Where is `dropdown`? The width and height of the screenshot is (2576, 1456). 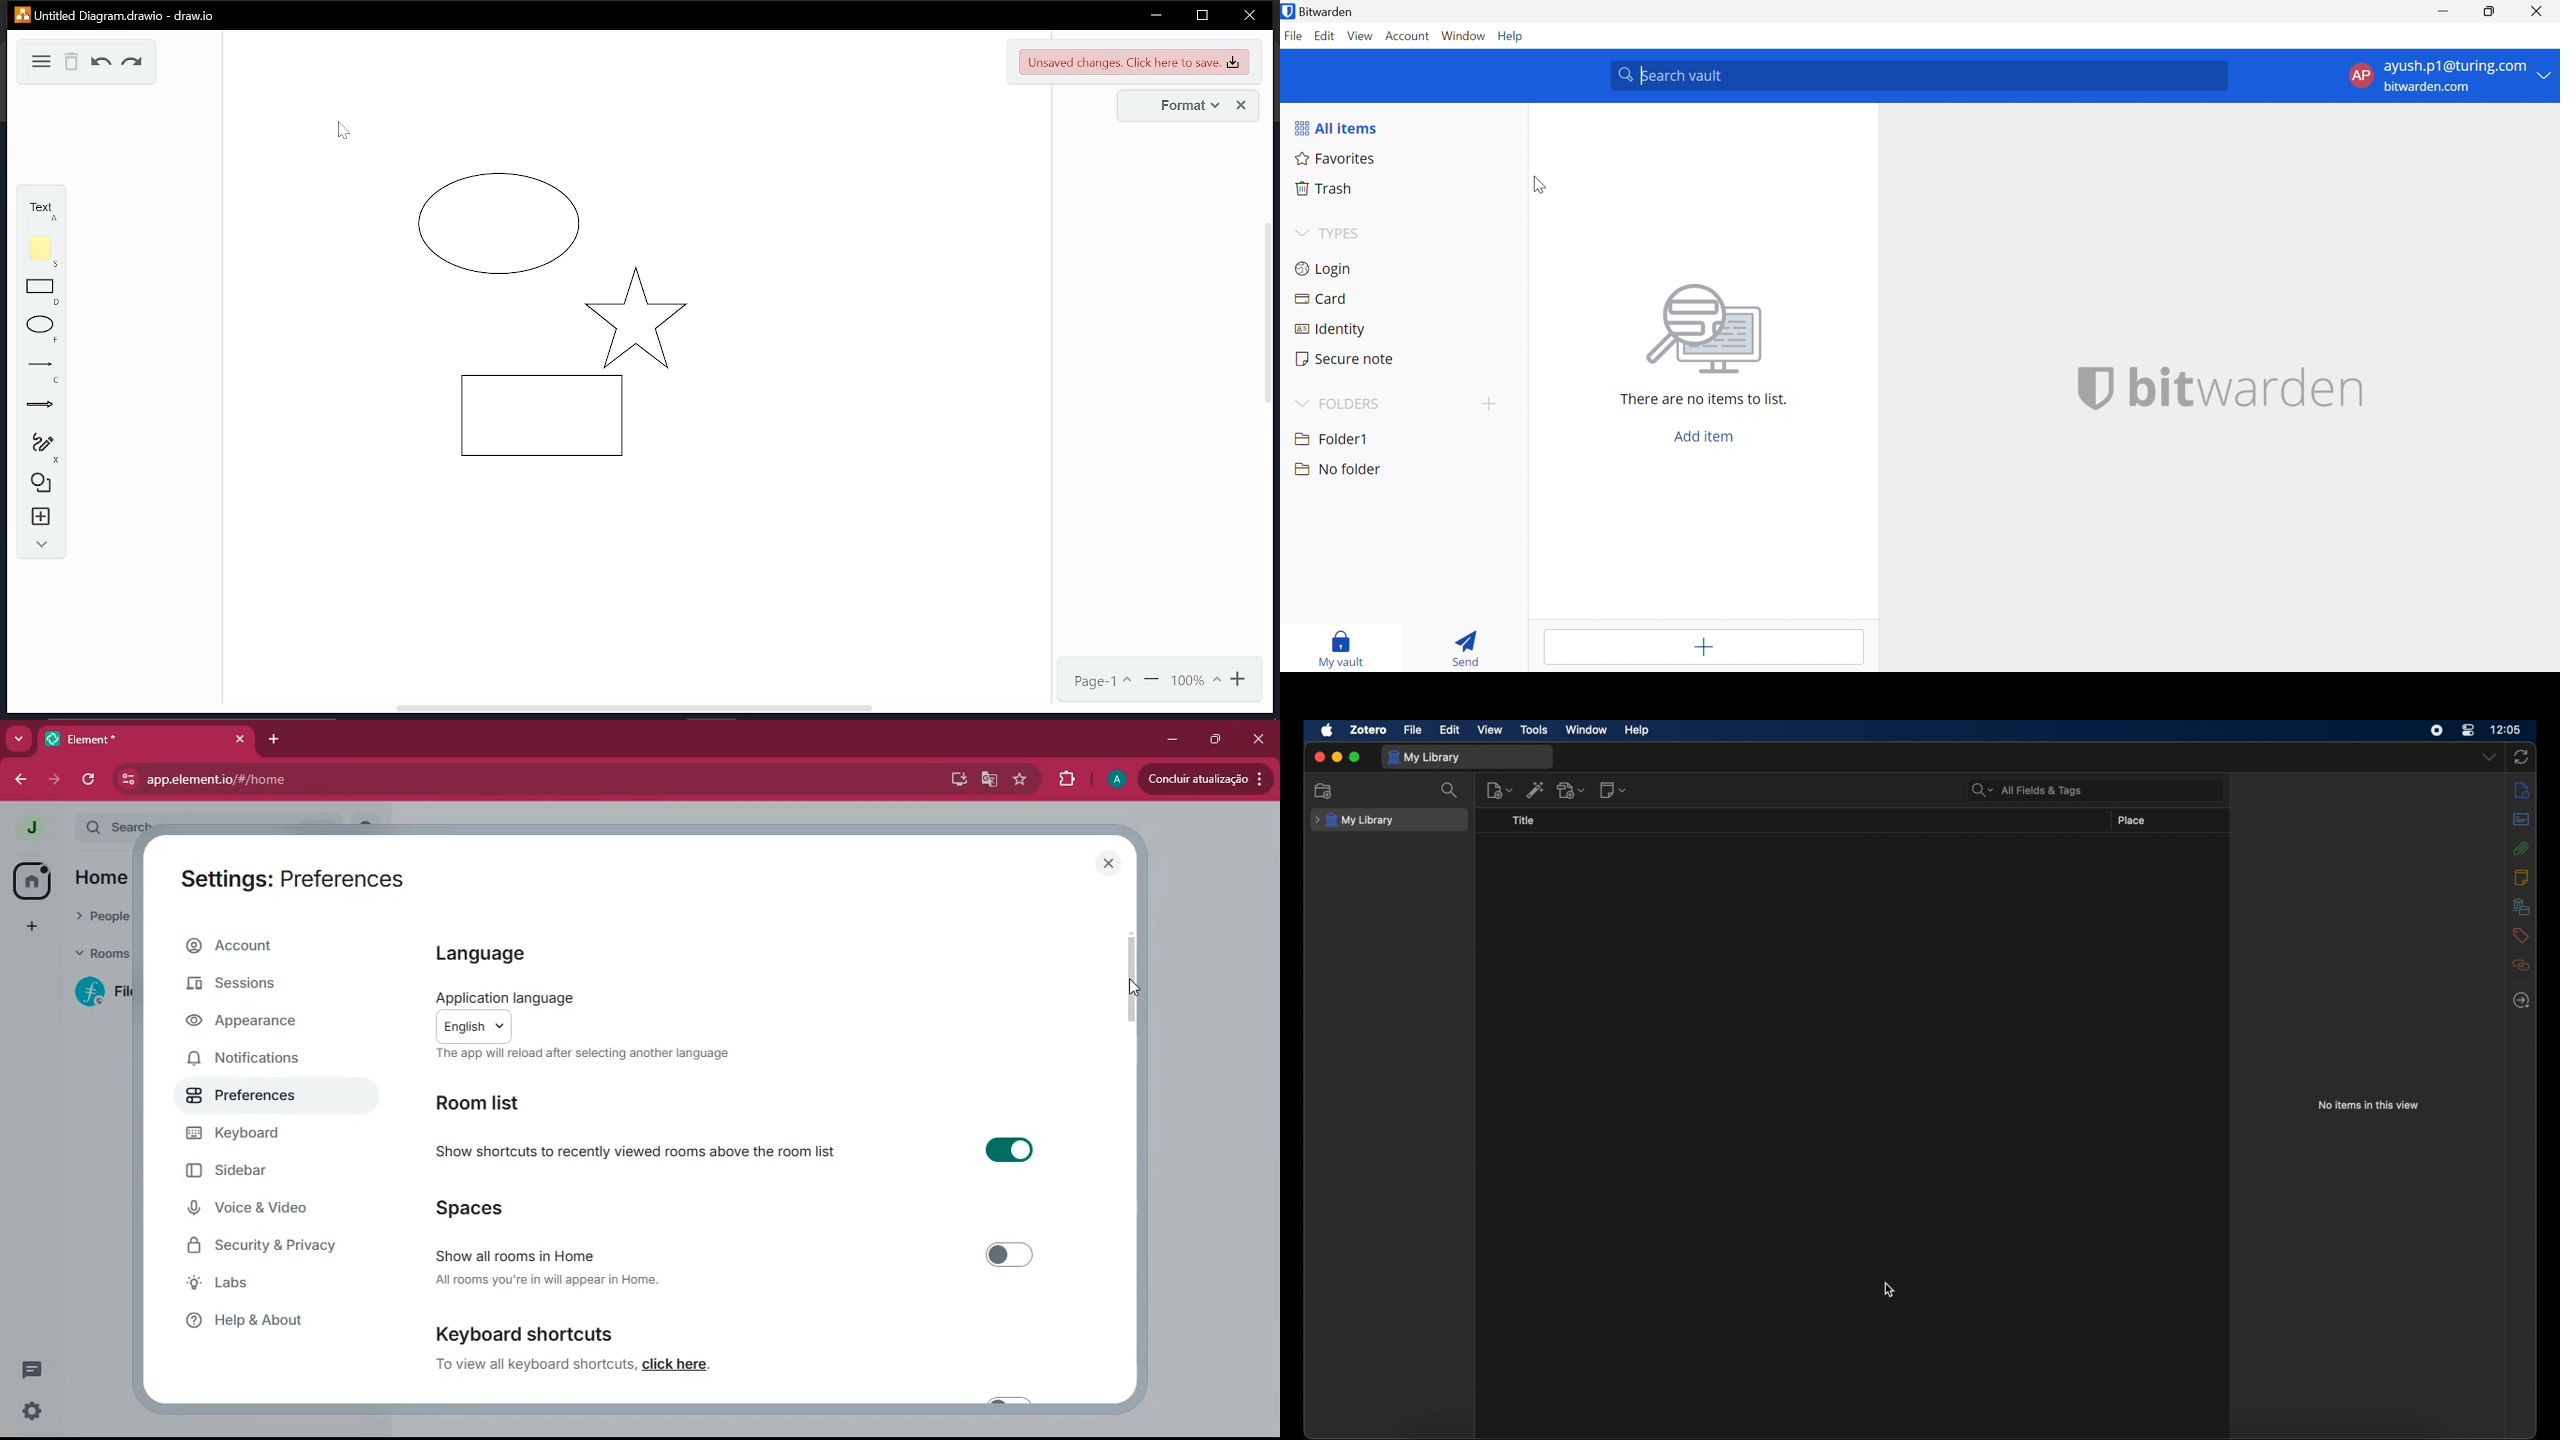
dropdown is located at coordinates (2489, 757).